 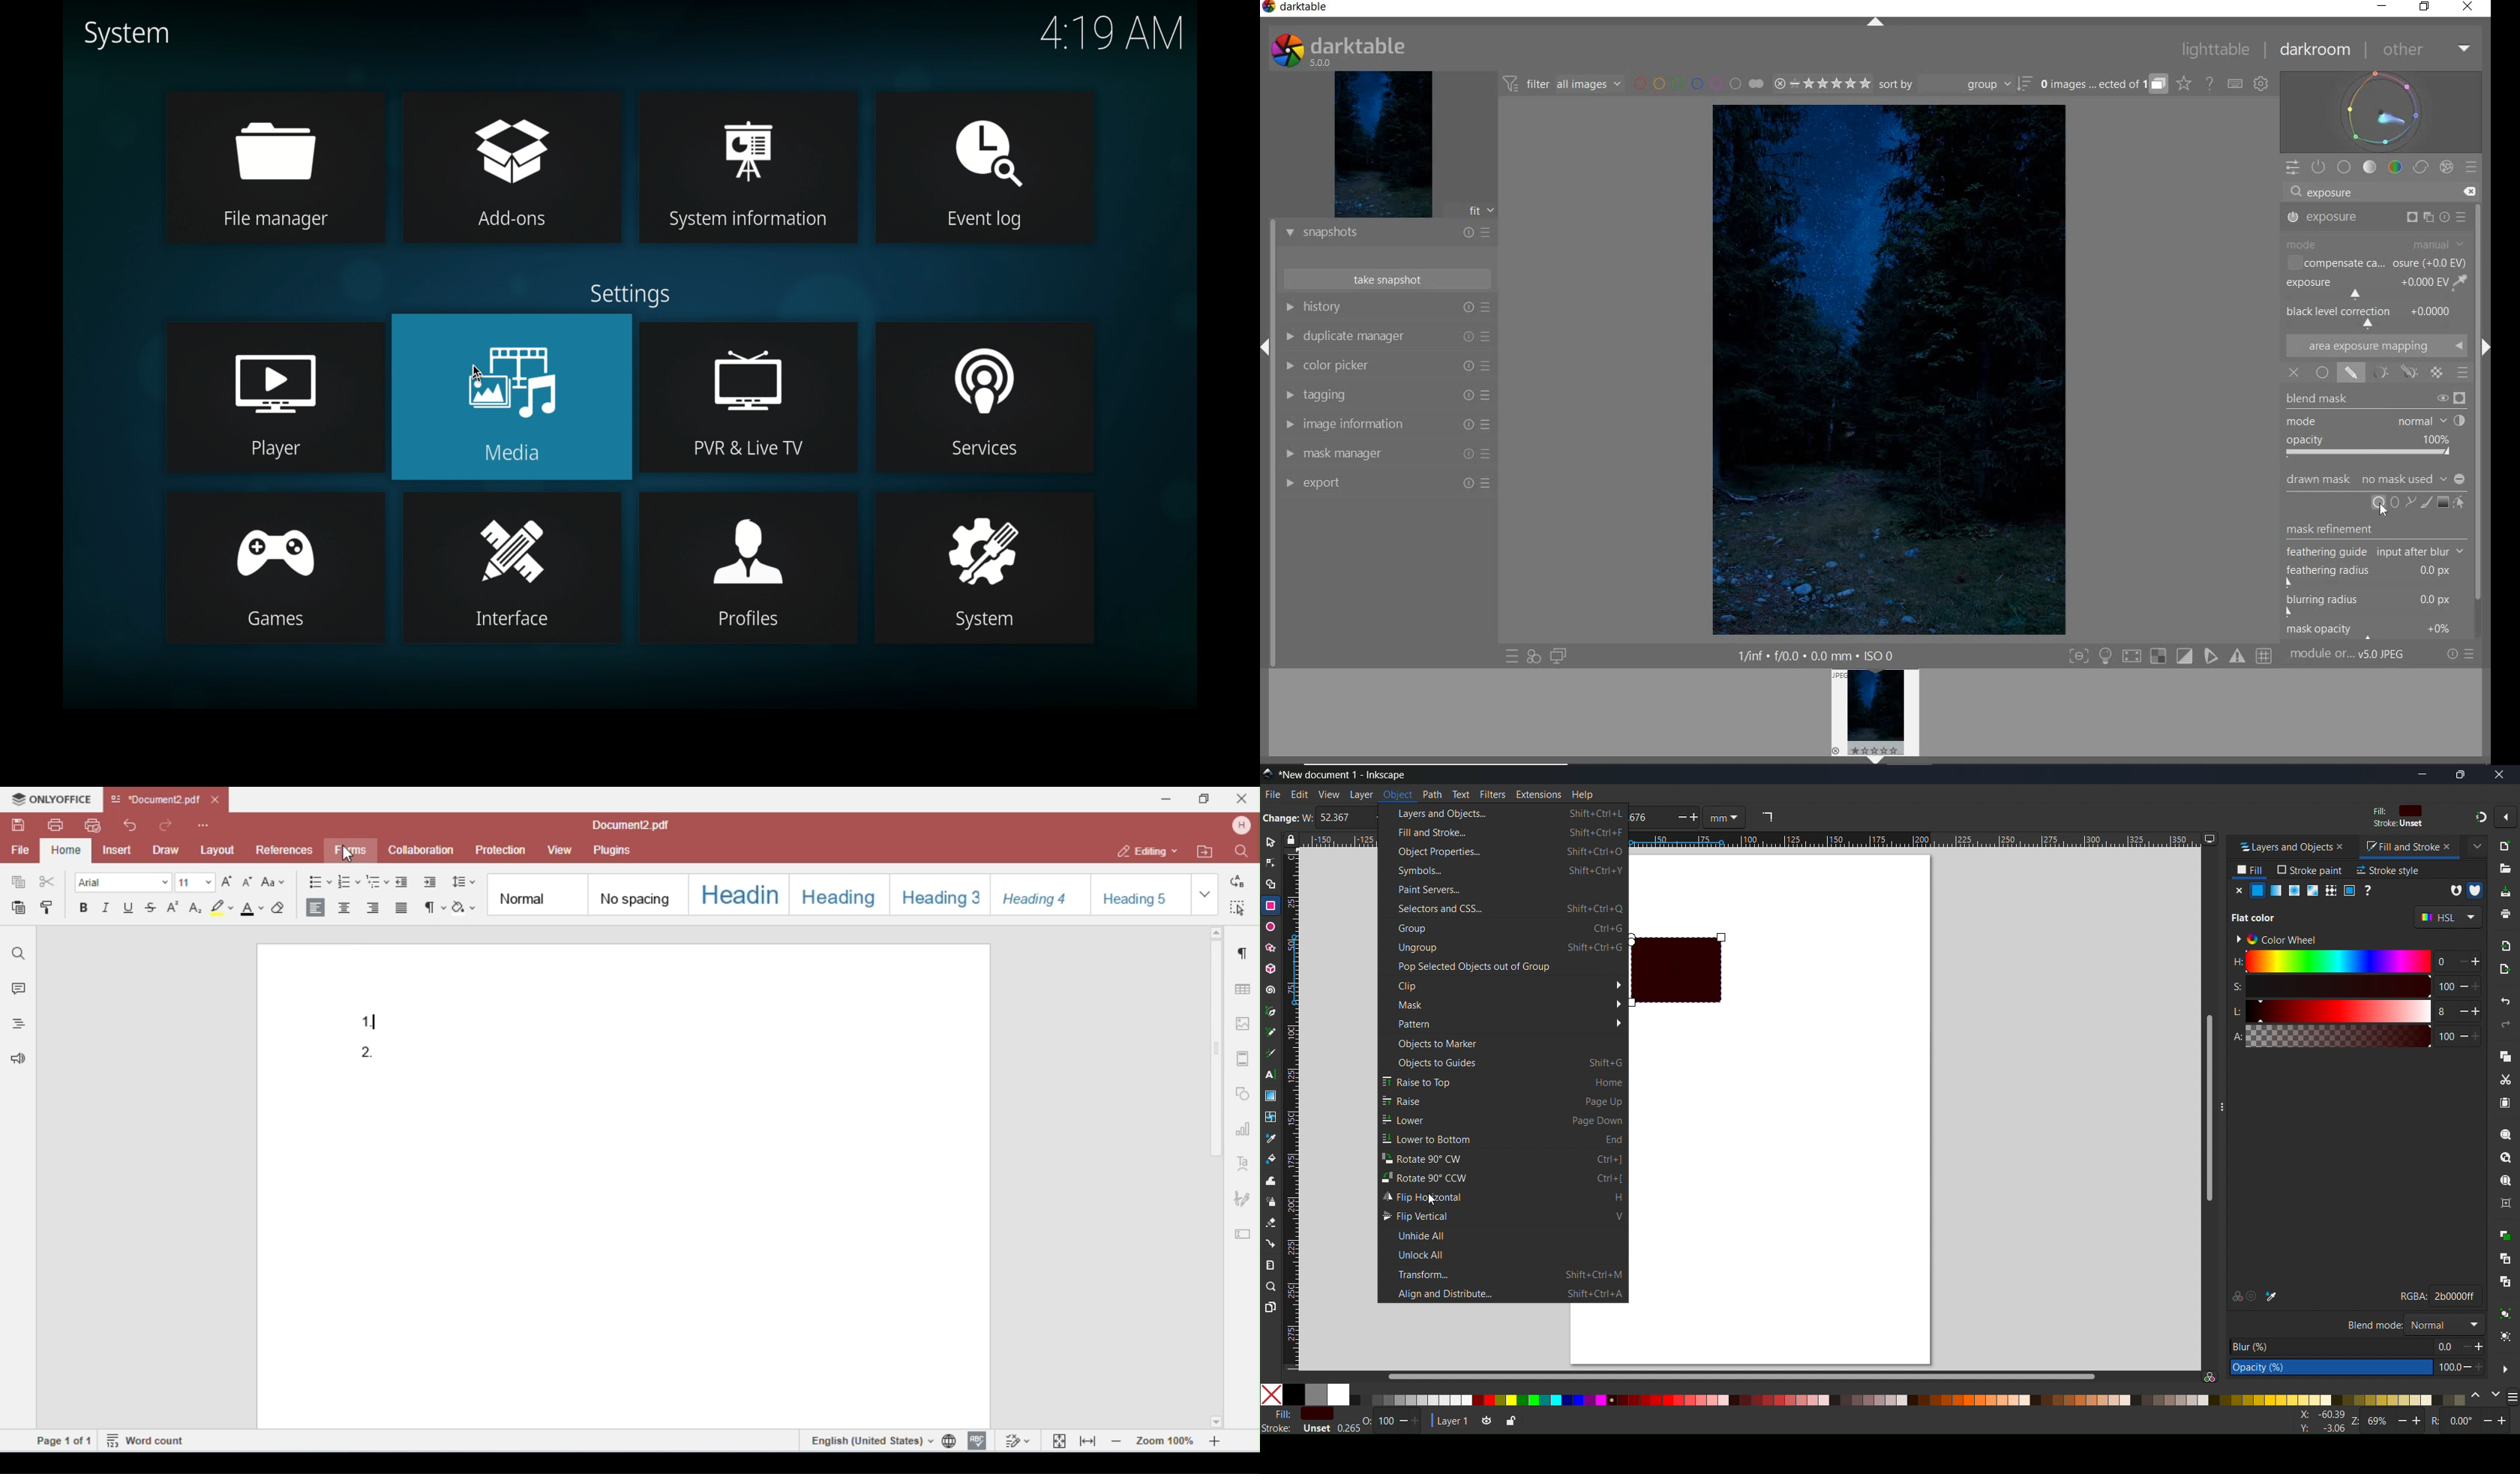 What do you see at coordinates (1503, 1062) in the screenshot?
I see `Objects to Guides` at bounding box center [1503, 1062].